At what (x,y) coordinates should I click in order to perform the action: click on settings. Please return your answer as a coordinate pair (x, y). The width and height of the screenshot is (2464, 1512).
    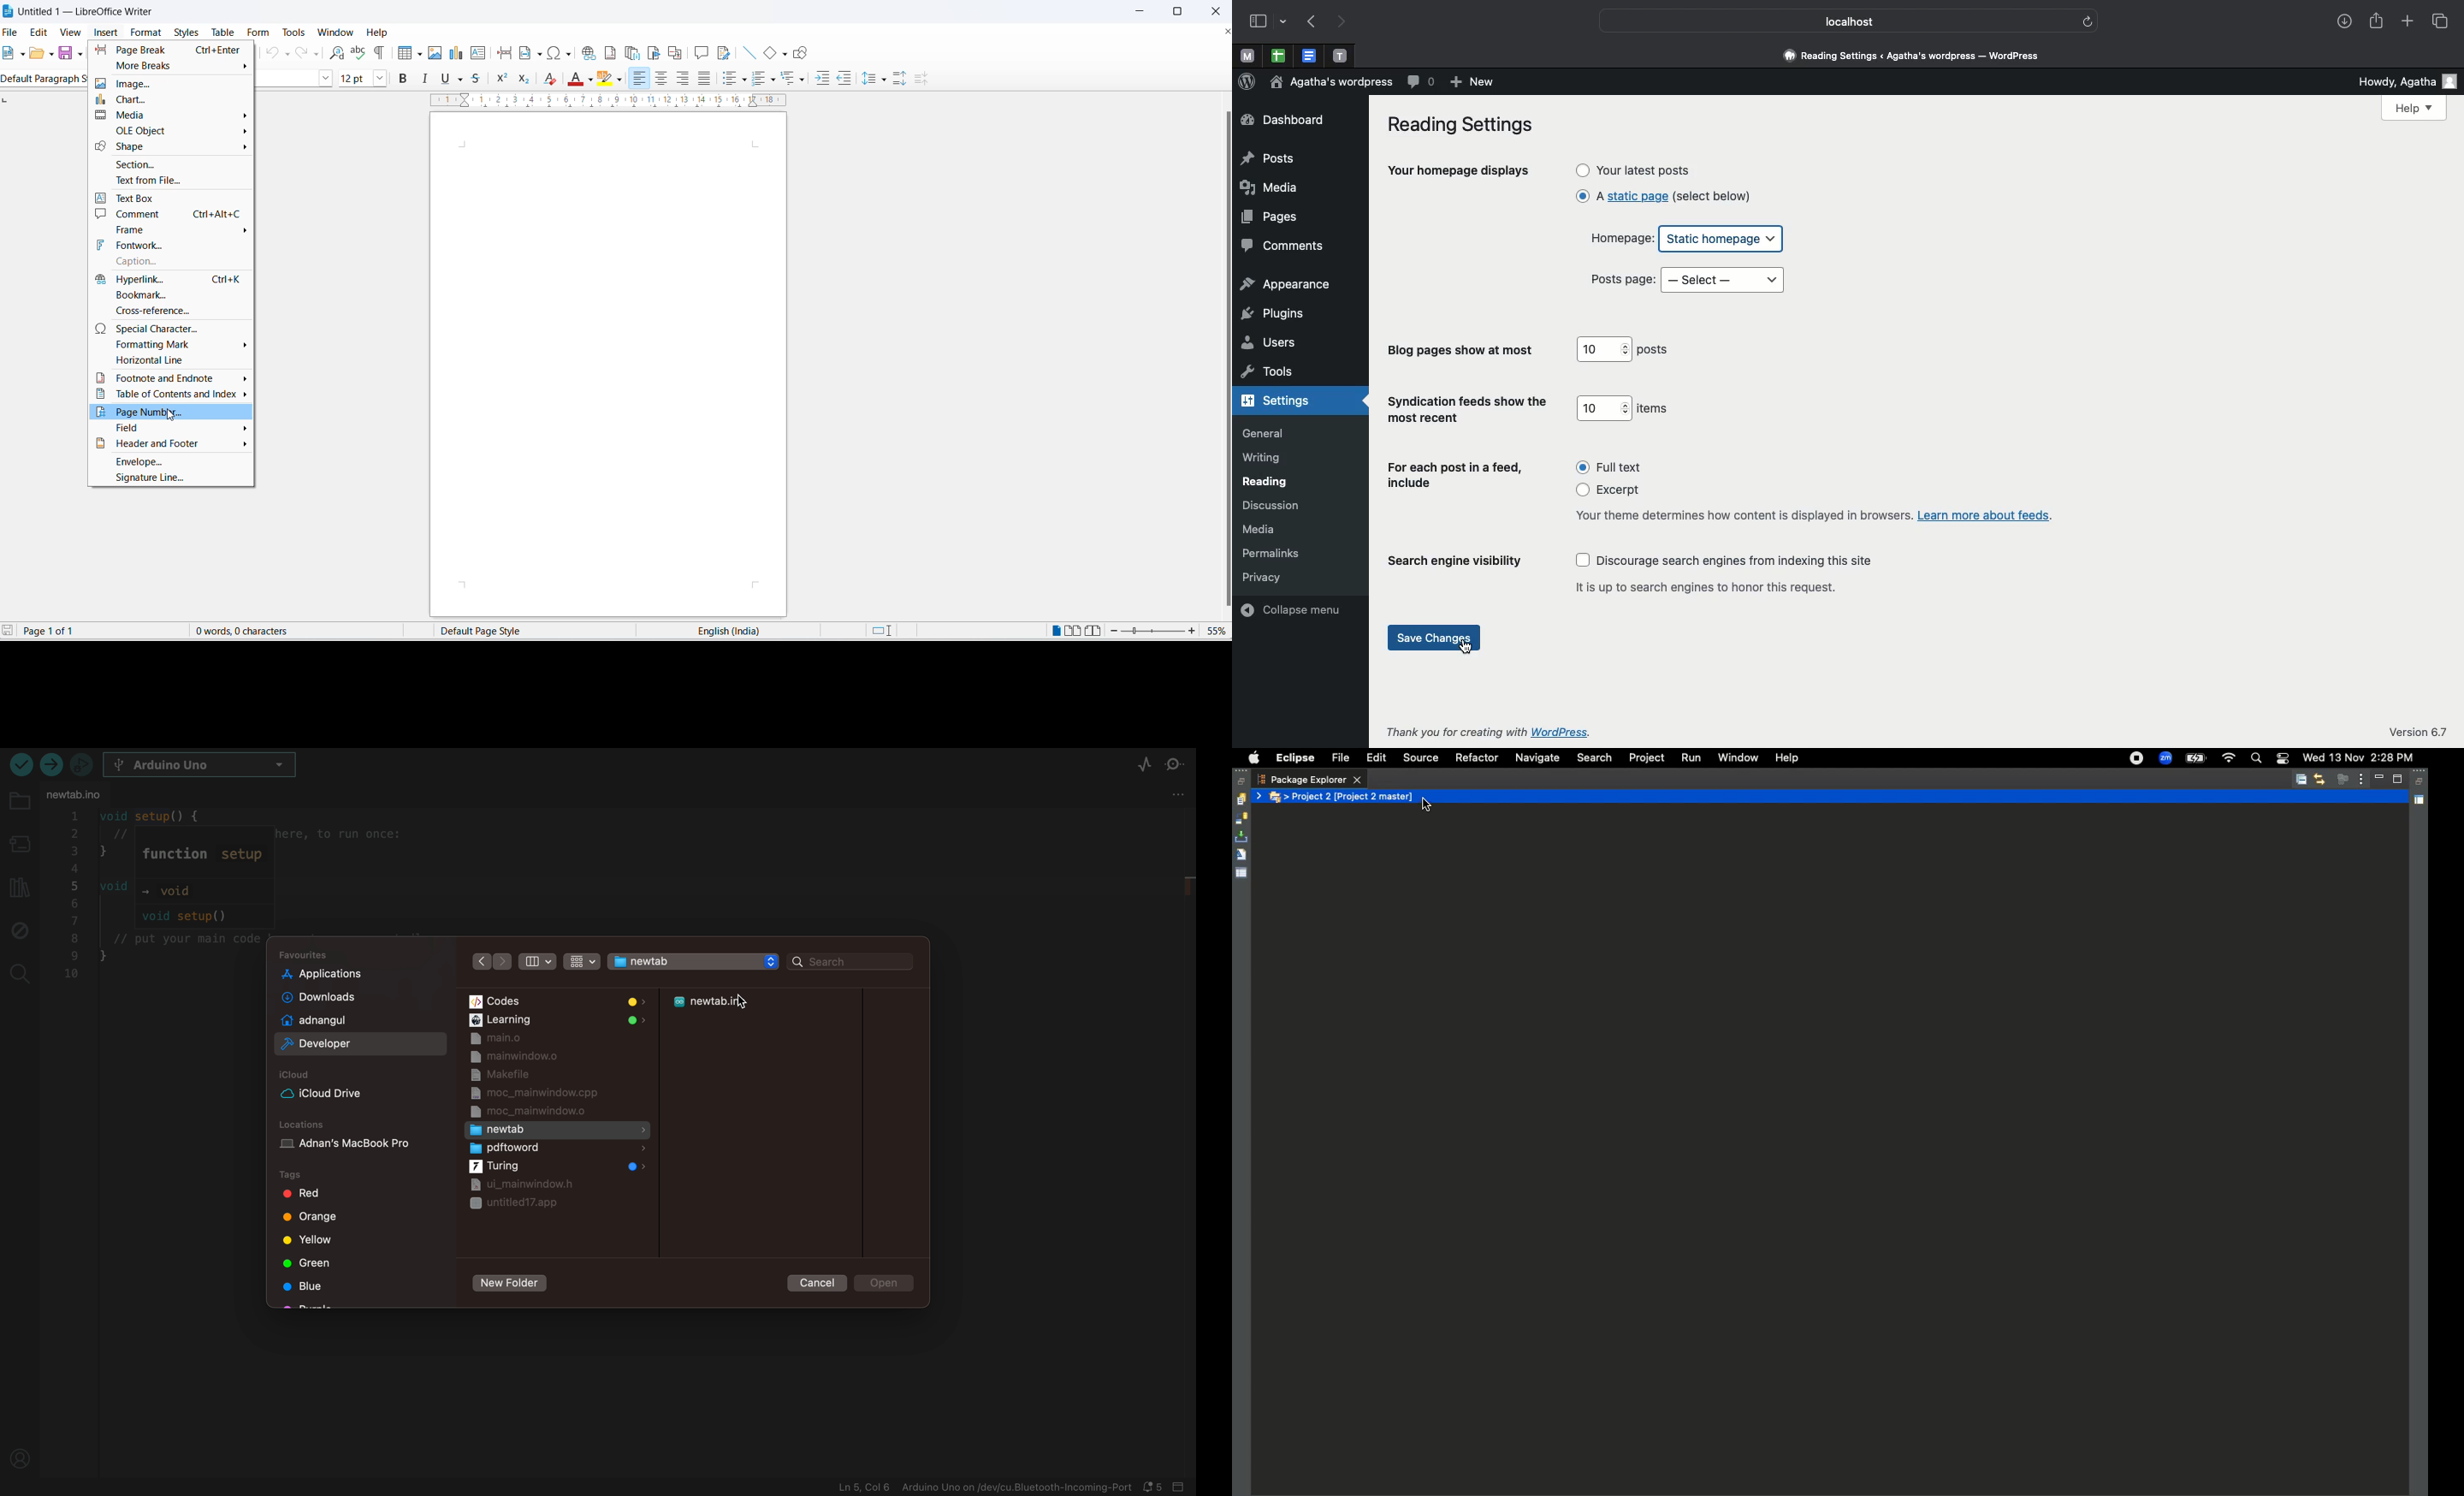
    Looking at the image, I should click on (1281, 401).